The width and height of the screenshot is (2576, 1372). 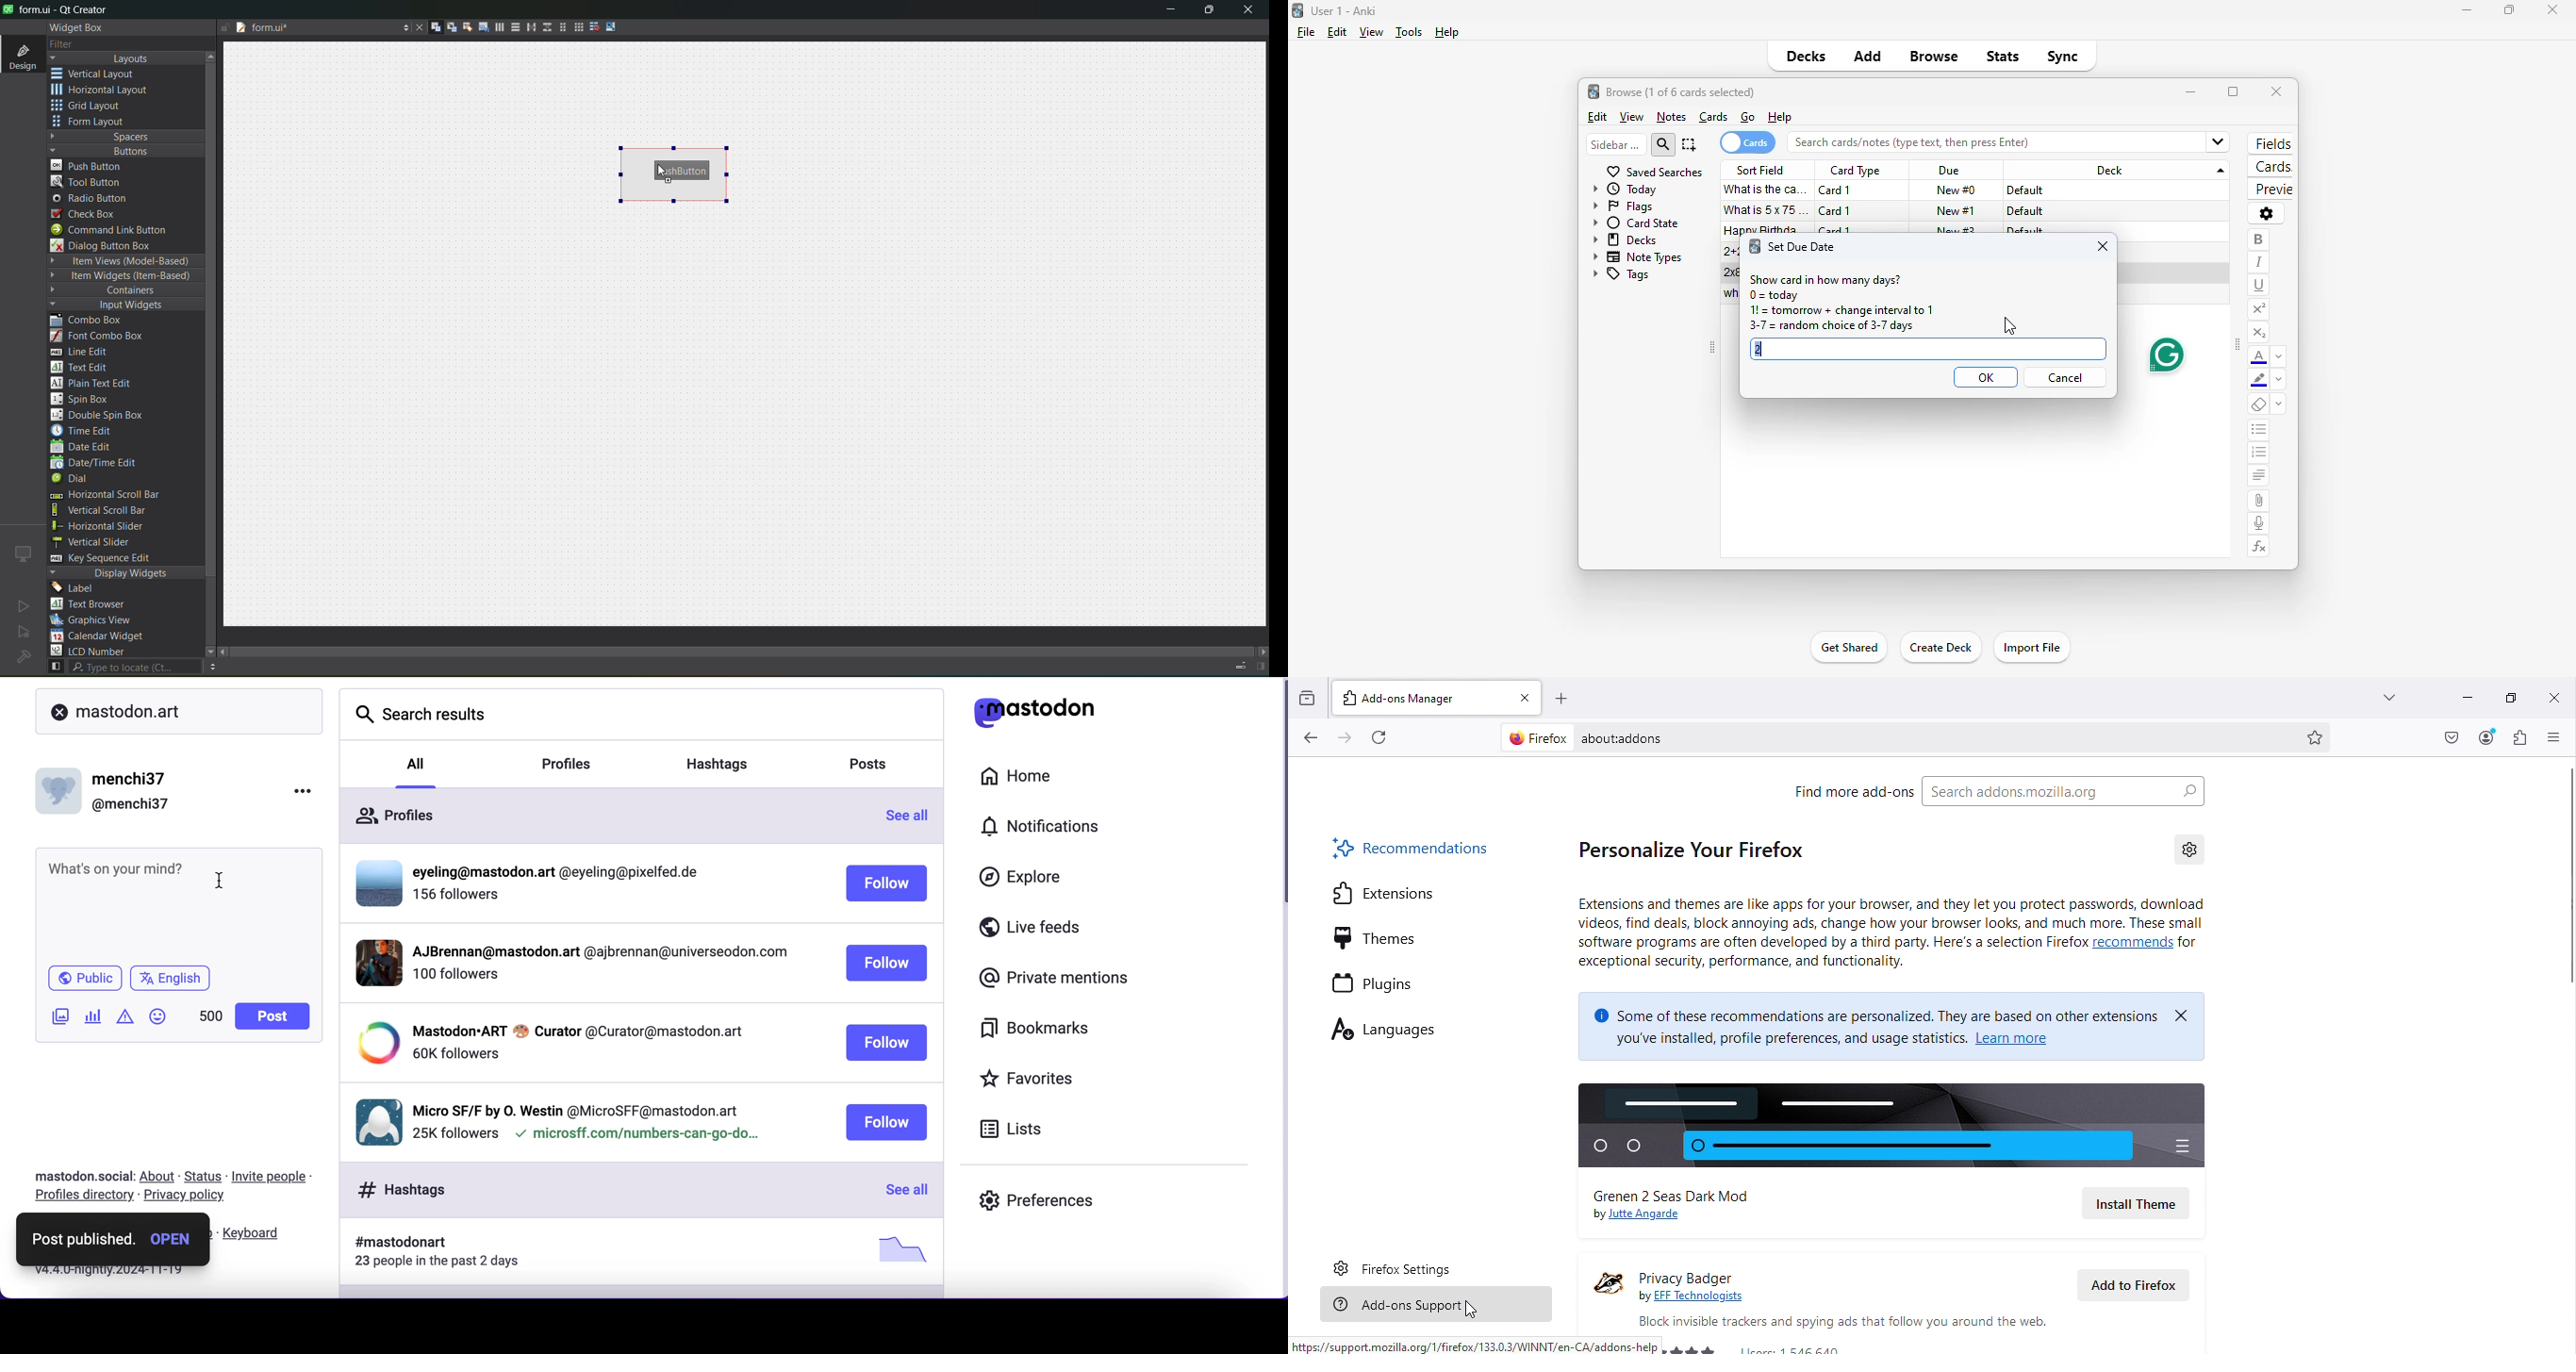 What do you see at coordinates (172, 979) in the screenshot?
I see `english` at bounding box center [172, 979].